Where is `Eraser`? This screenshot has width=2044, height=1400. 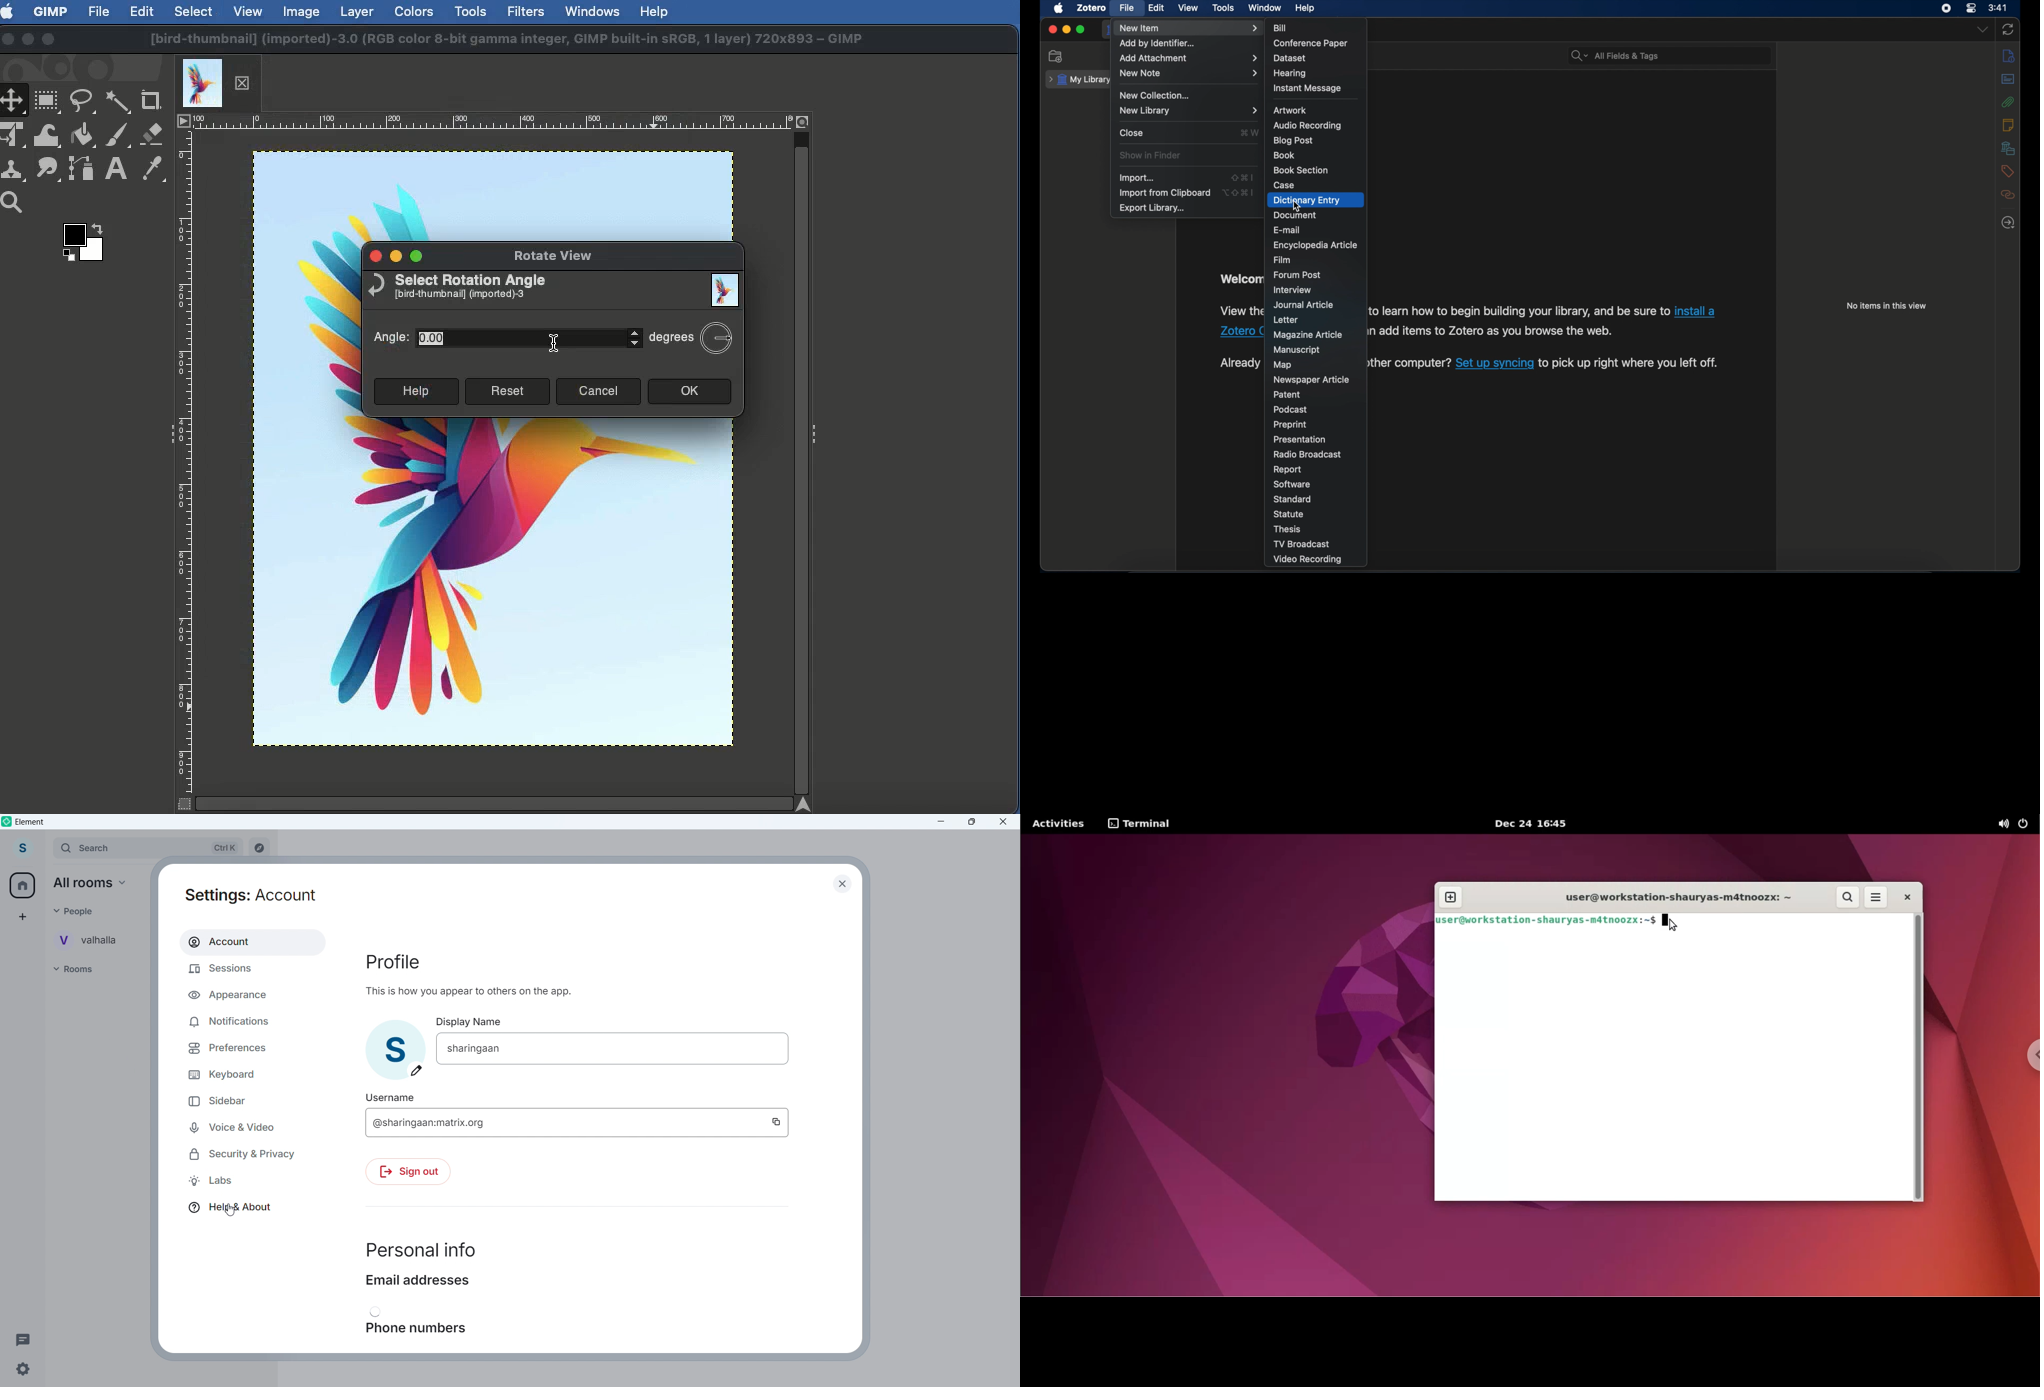 Eraser is located at coordinates (153, 135).